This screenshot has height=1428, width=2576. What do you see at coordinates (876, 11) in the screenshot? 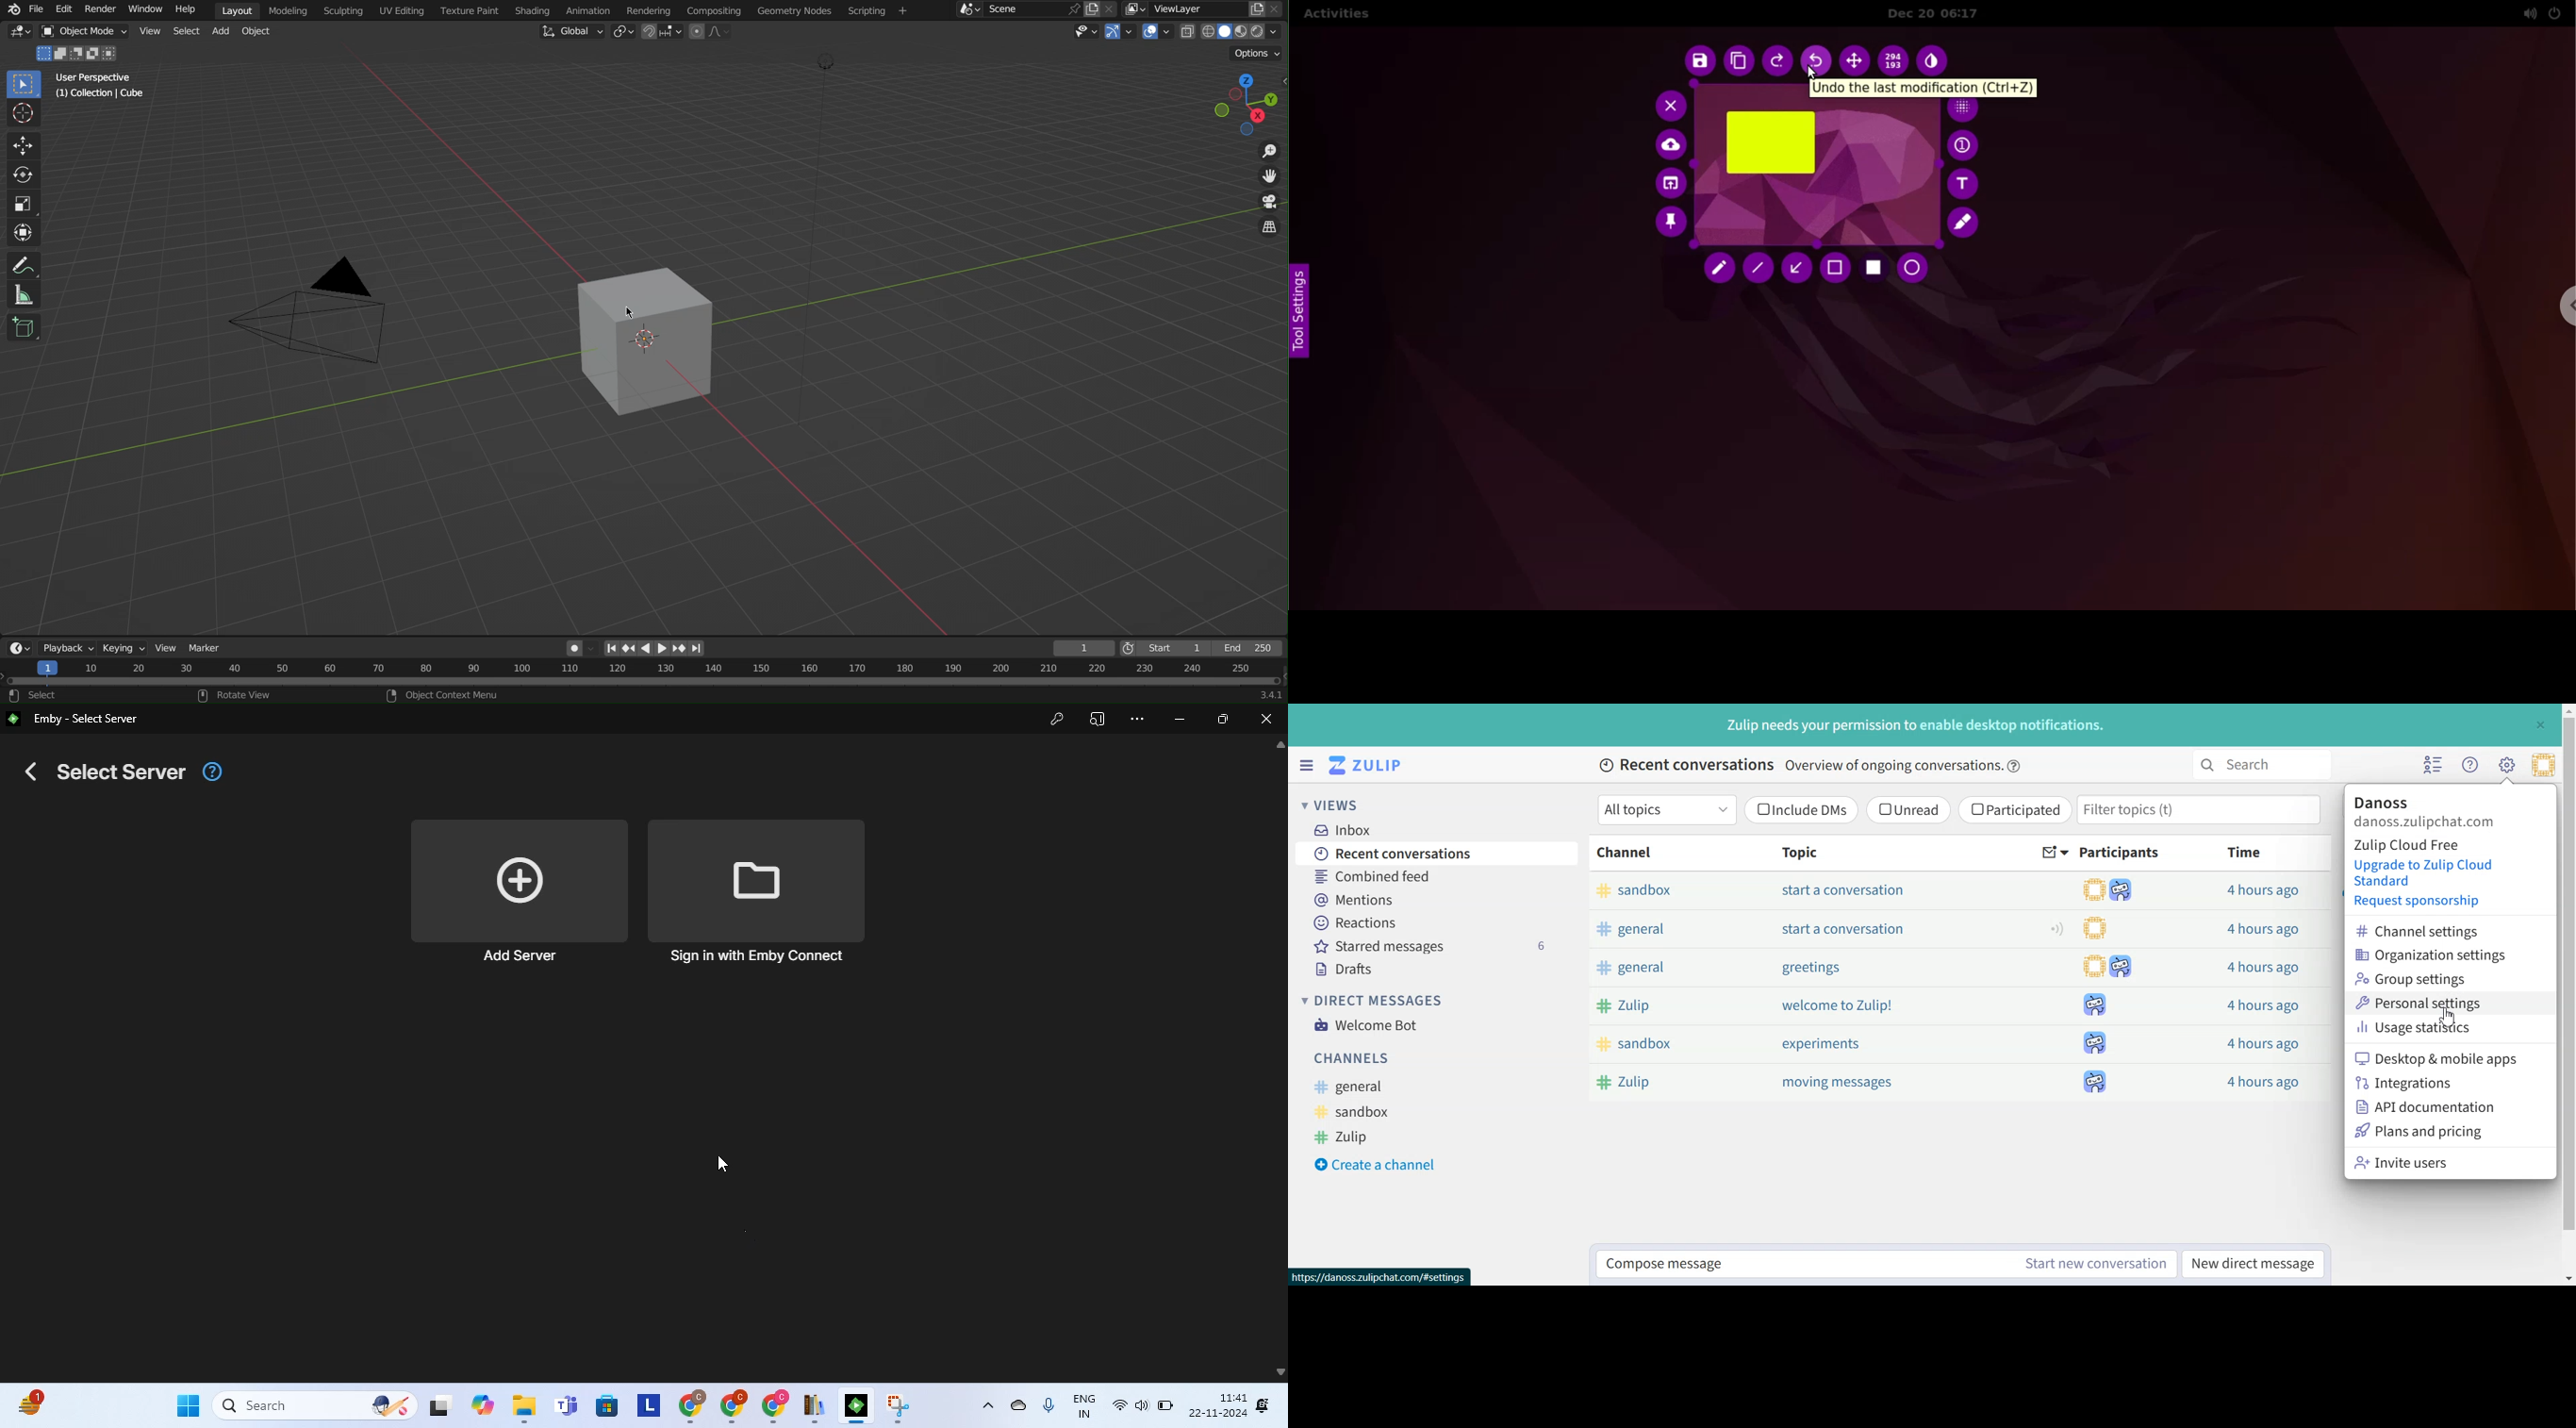
I see `Scripting` at bounding box center [876, 11].